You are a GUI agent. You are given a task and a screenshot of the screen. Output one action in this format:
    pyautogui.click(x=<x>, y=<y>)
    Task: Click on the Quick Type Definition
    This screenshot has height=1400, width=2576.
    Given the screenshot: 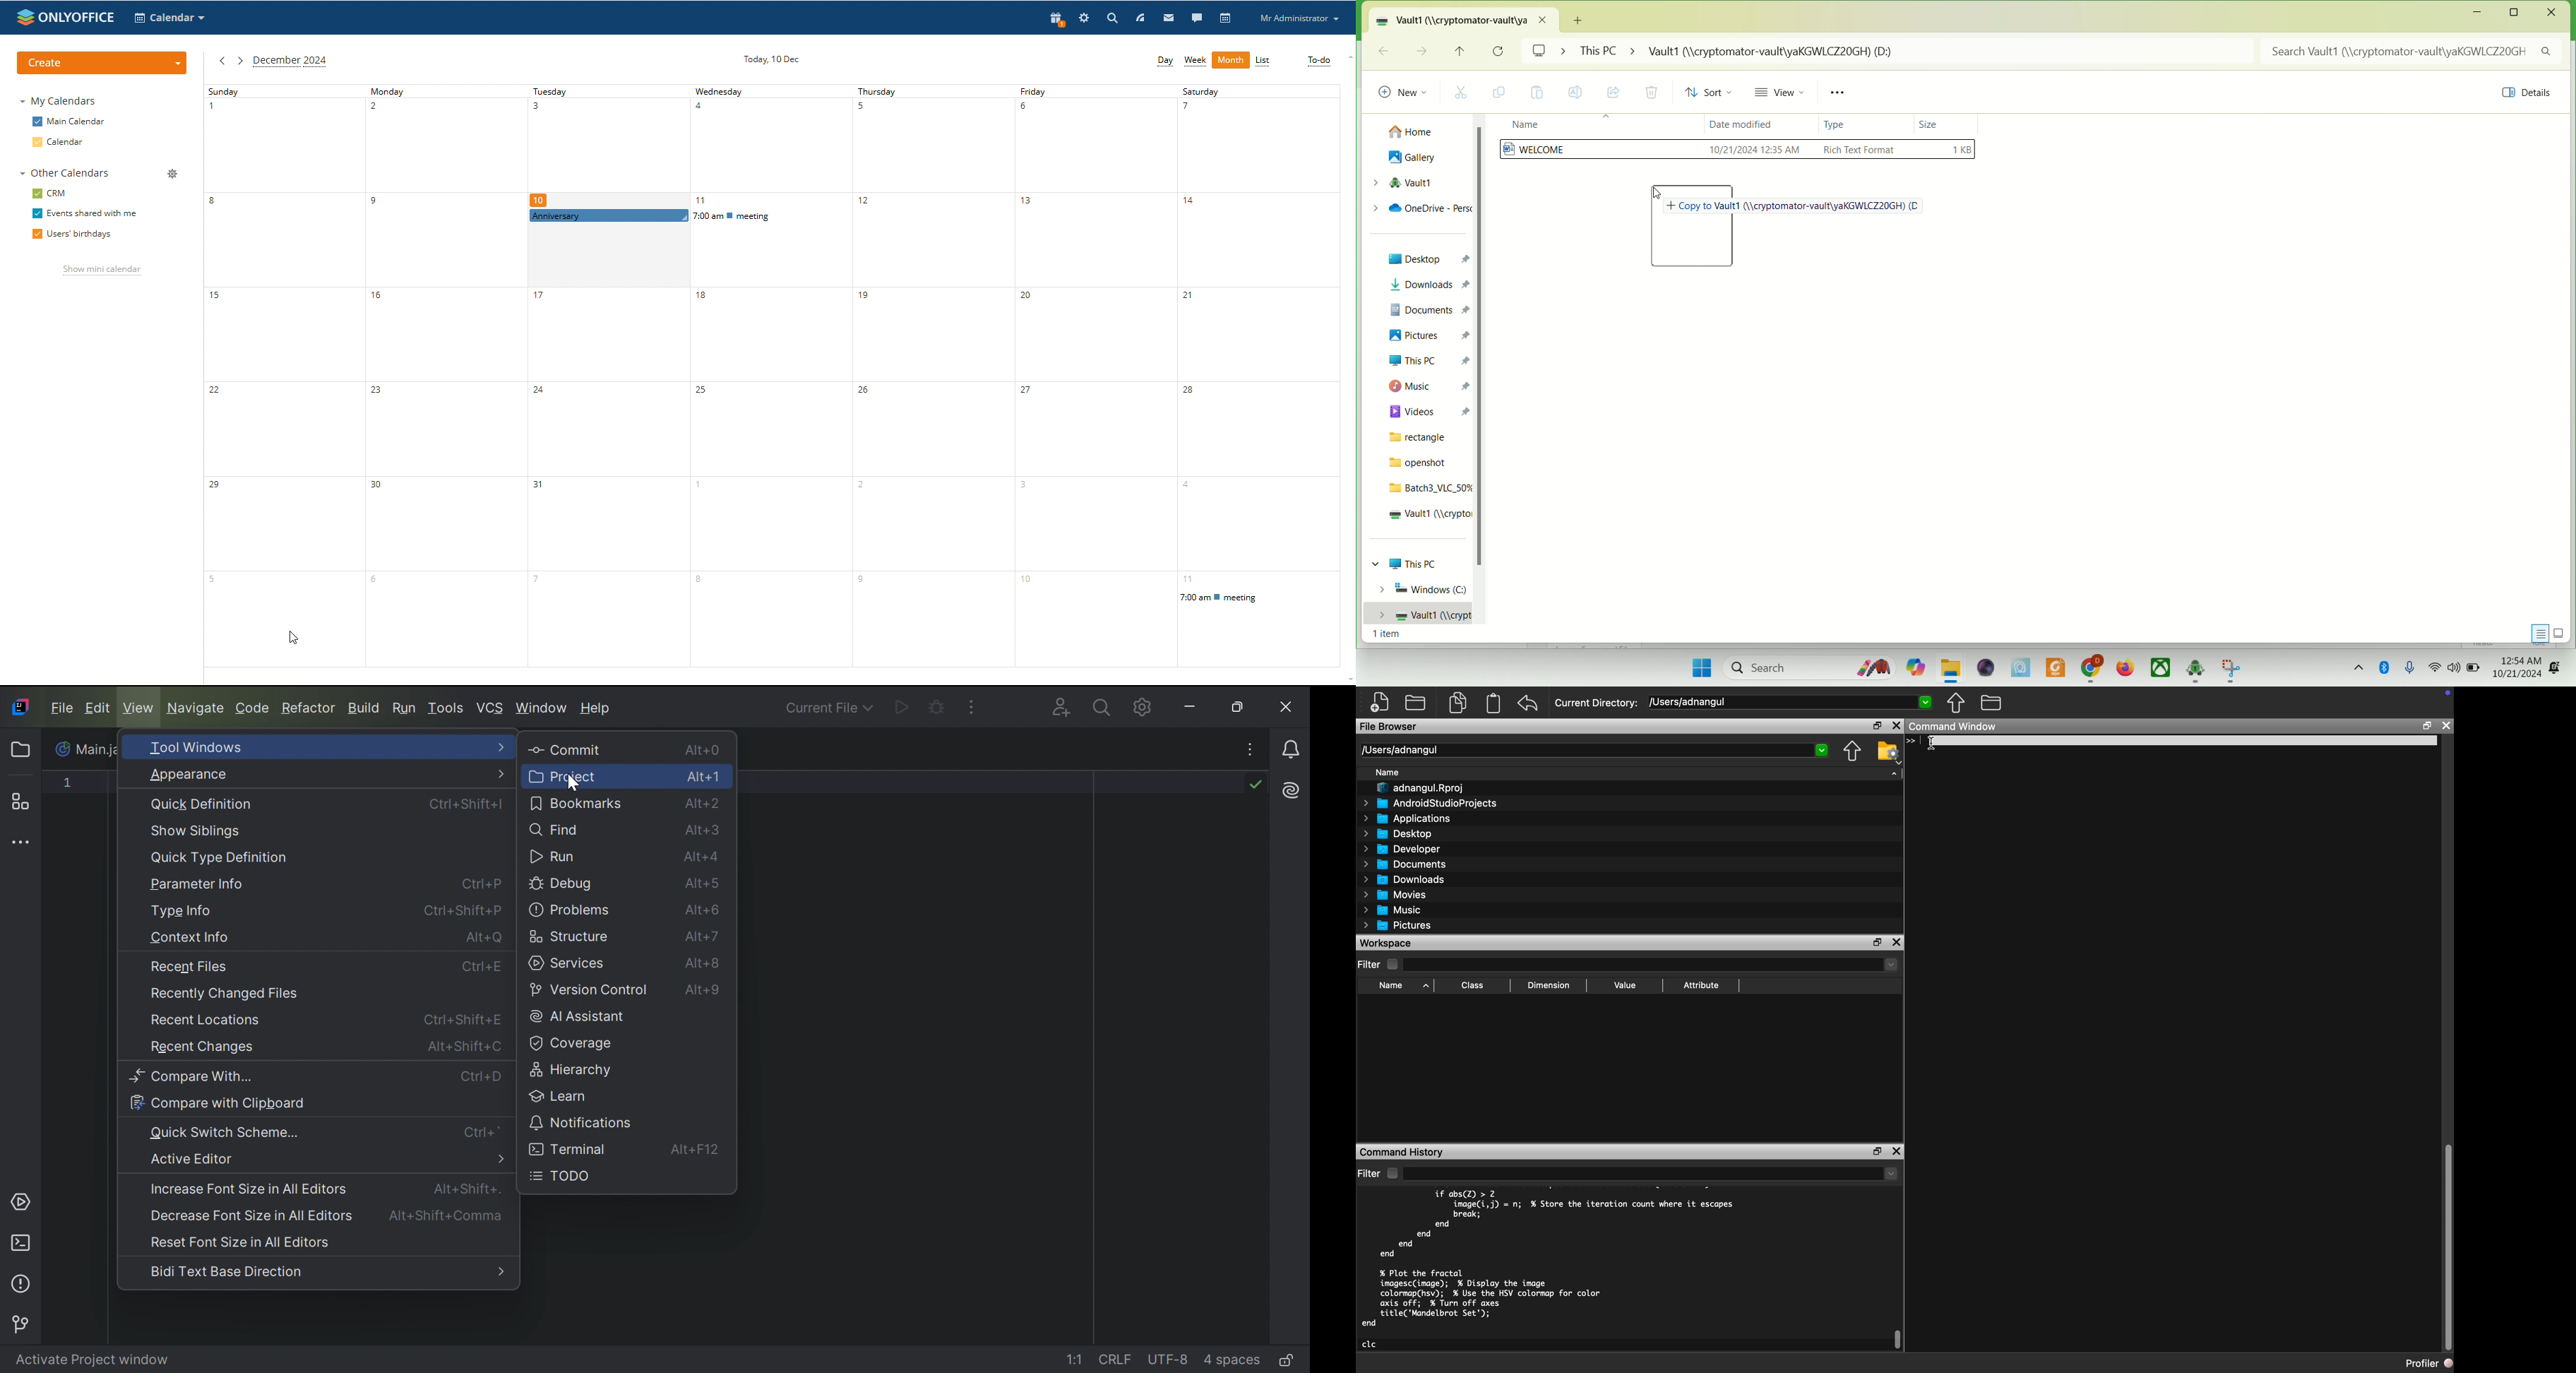 What is the action you would take?
    pyautogui.click(x=219, y=858)
    